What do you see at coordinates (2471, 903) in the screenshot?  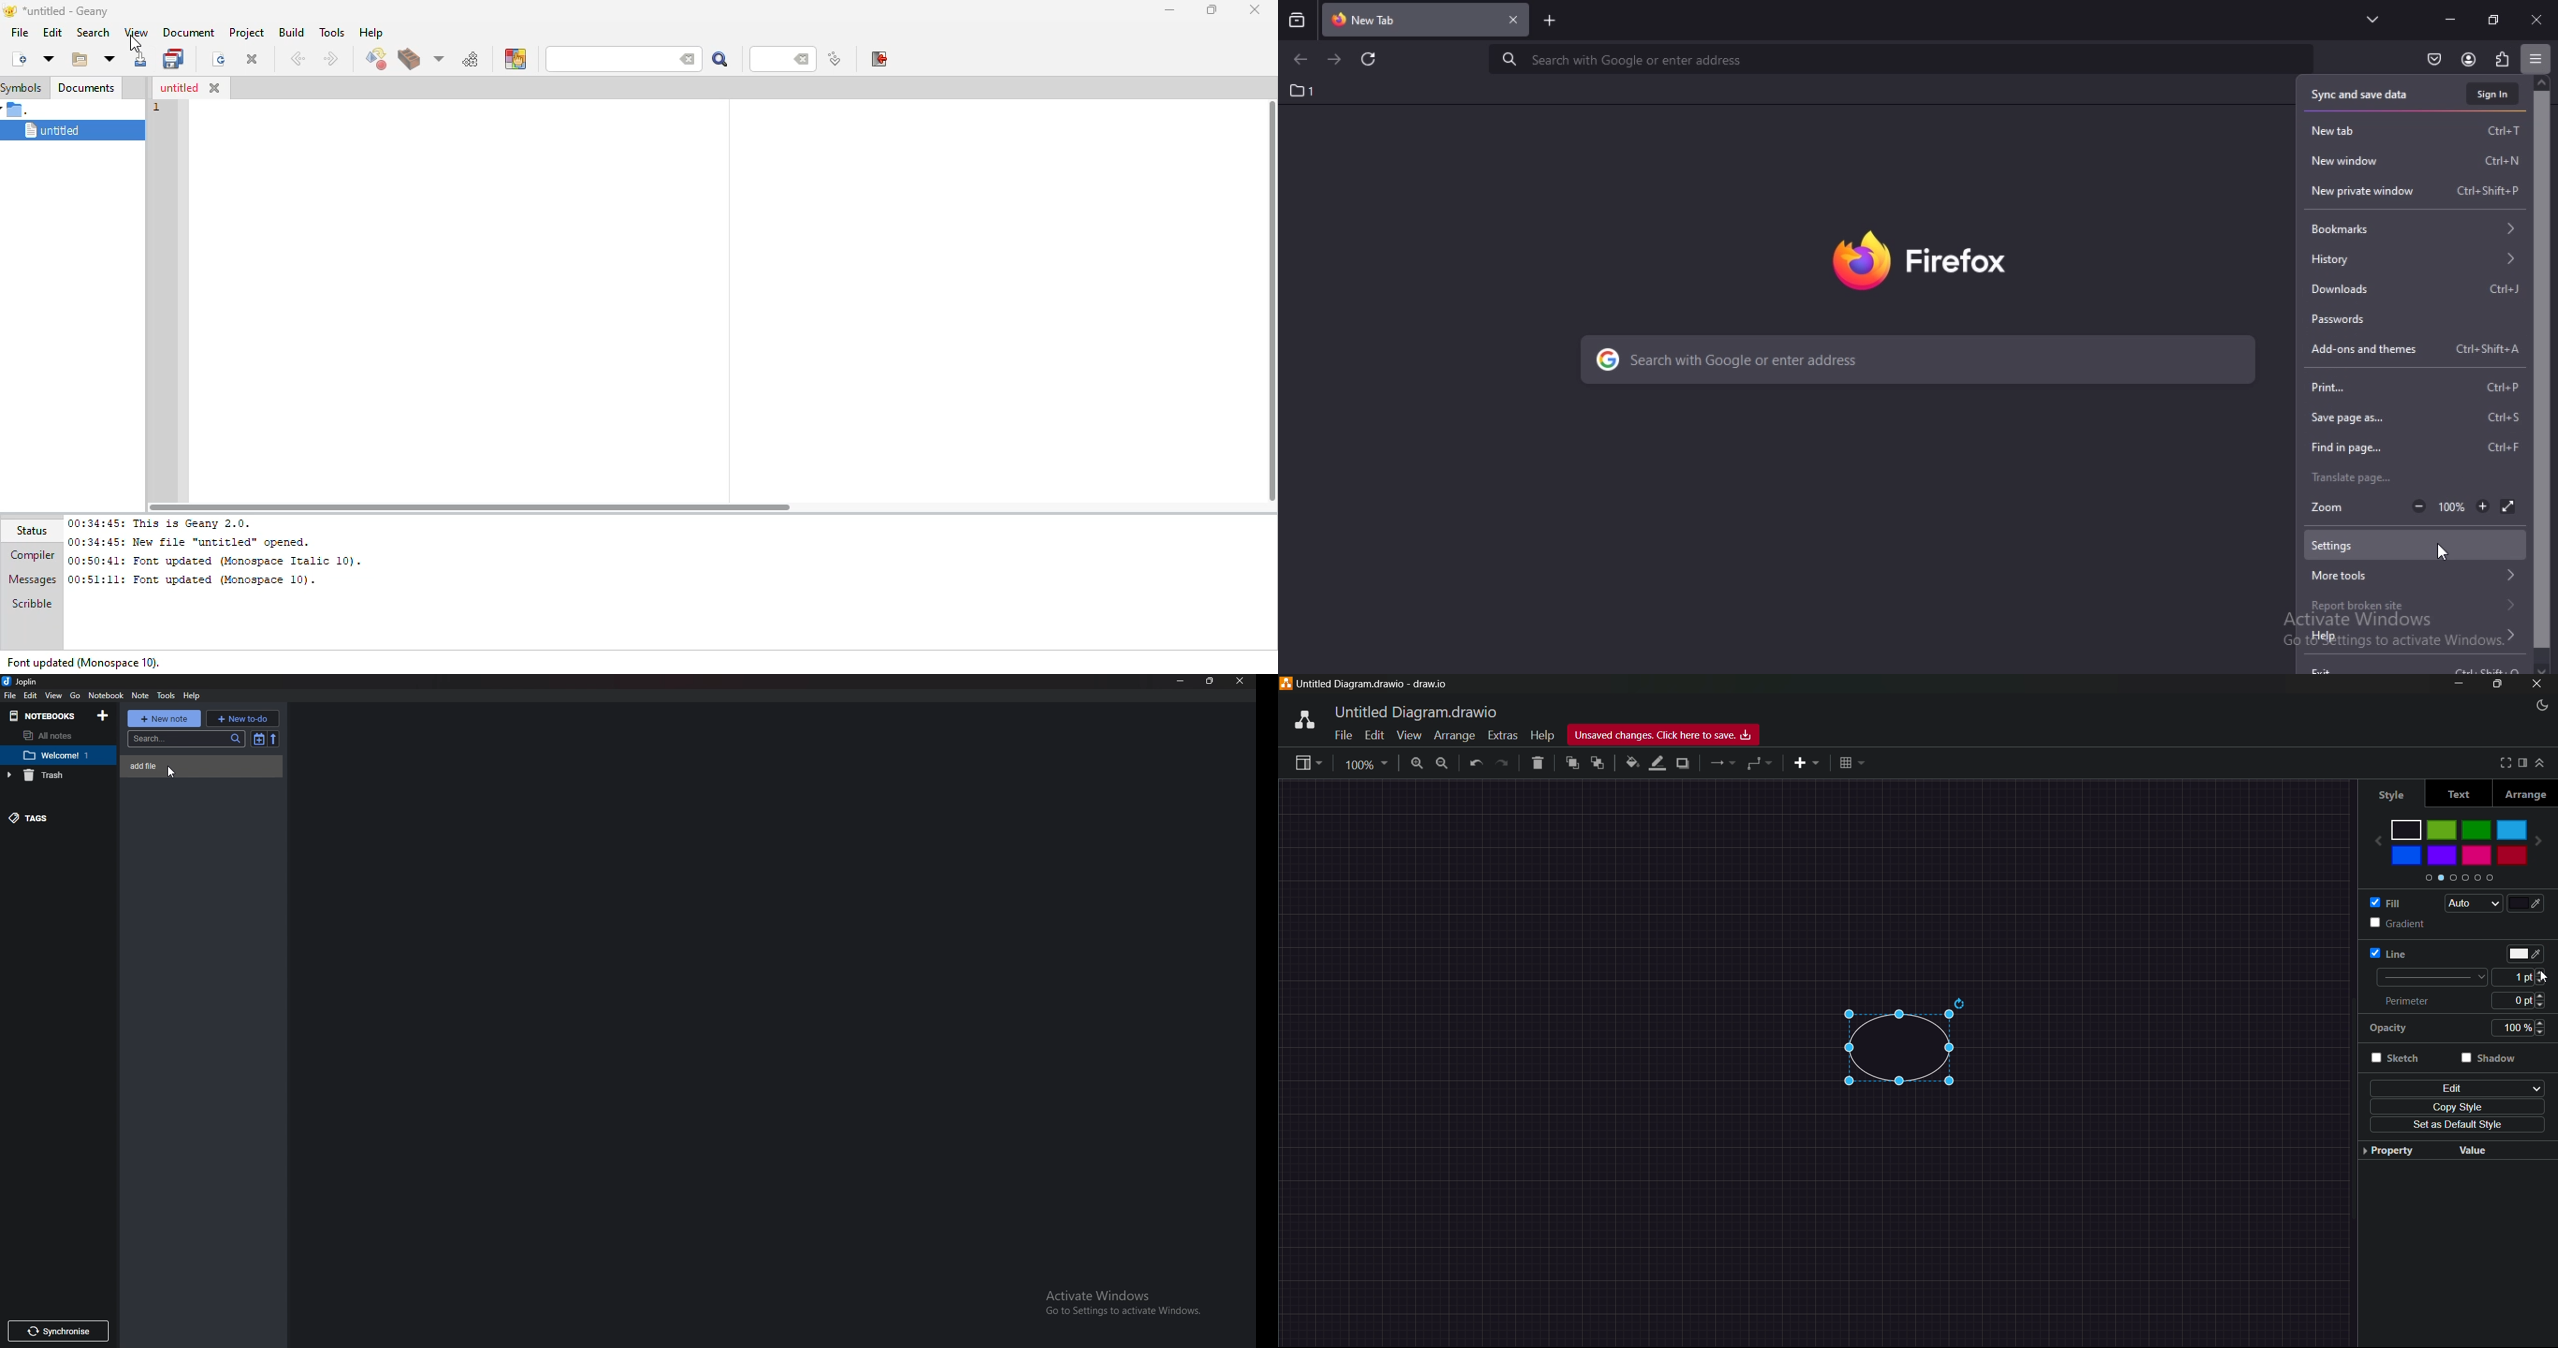 I see `fill type` at bounding box center [2471, 903].